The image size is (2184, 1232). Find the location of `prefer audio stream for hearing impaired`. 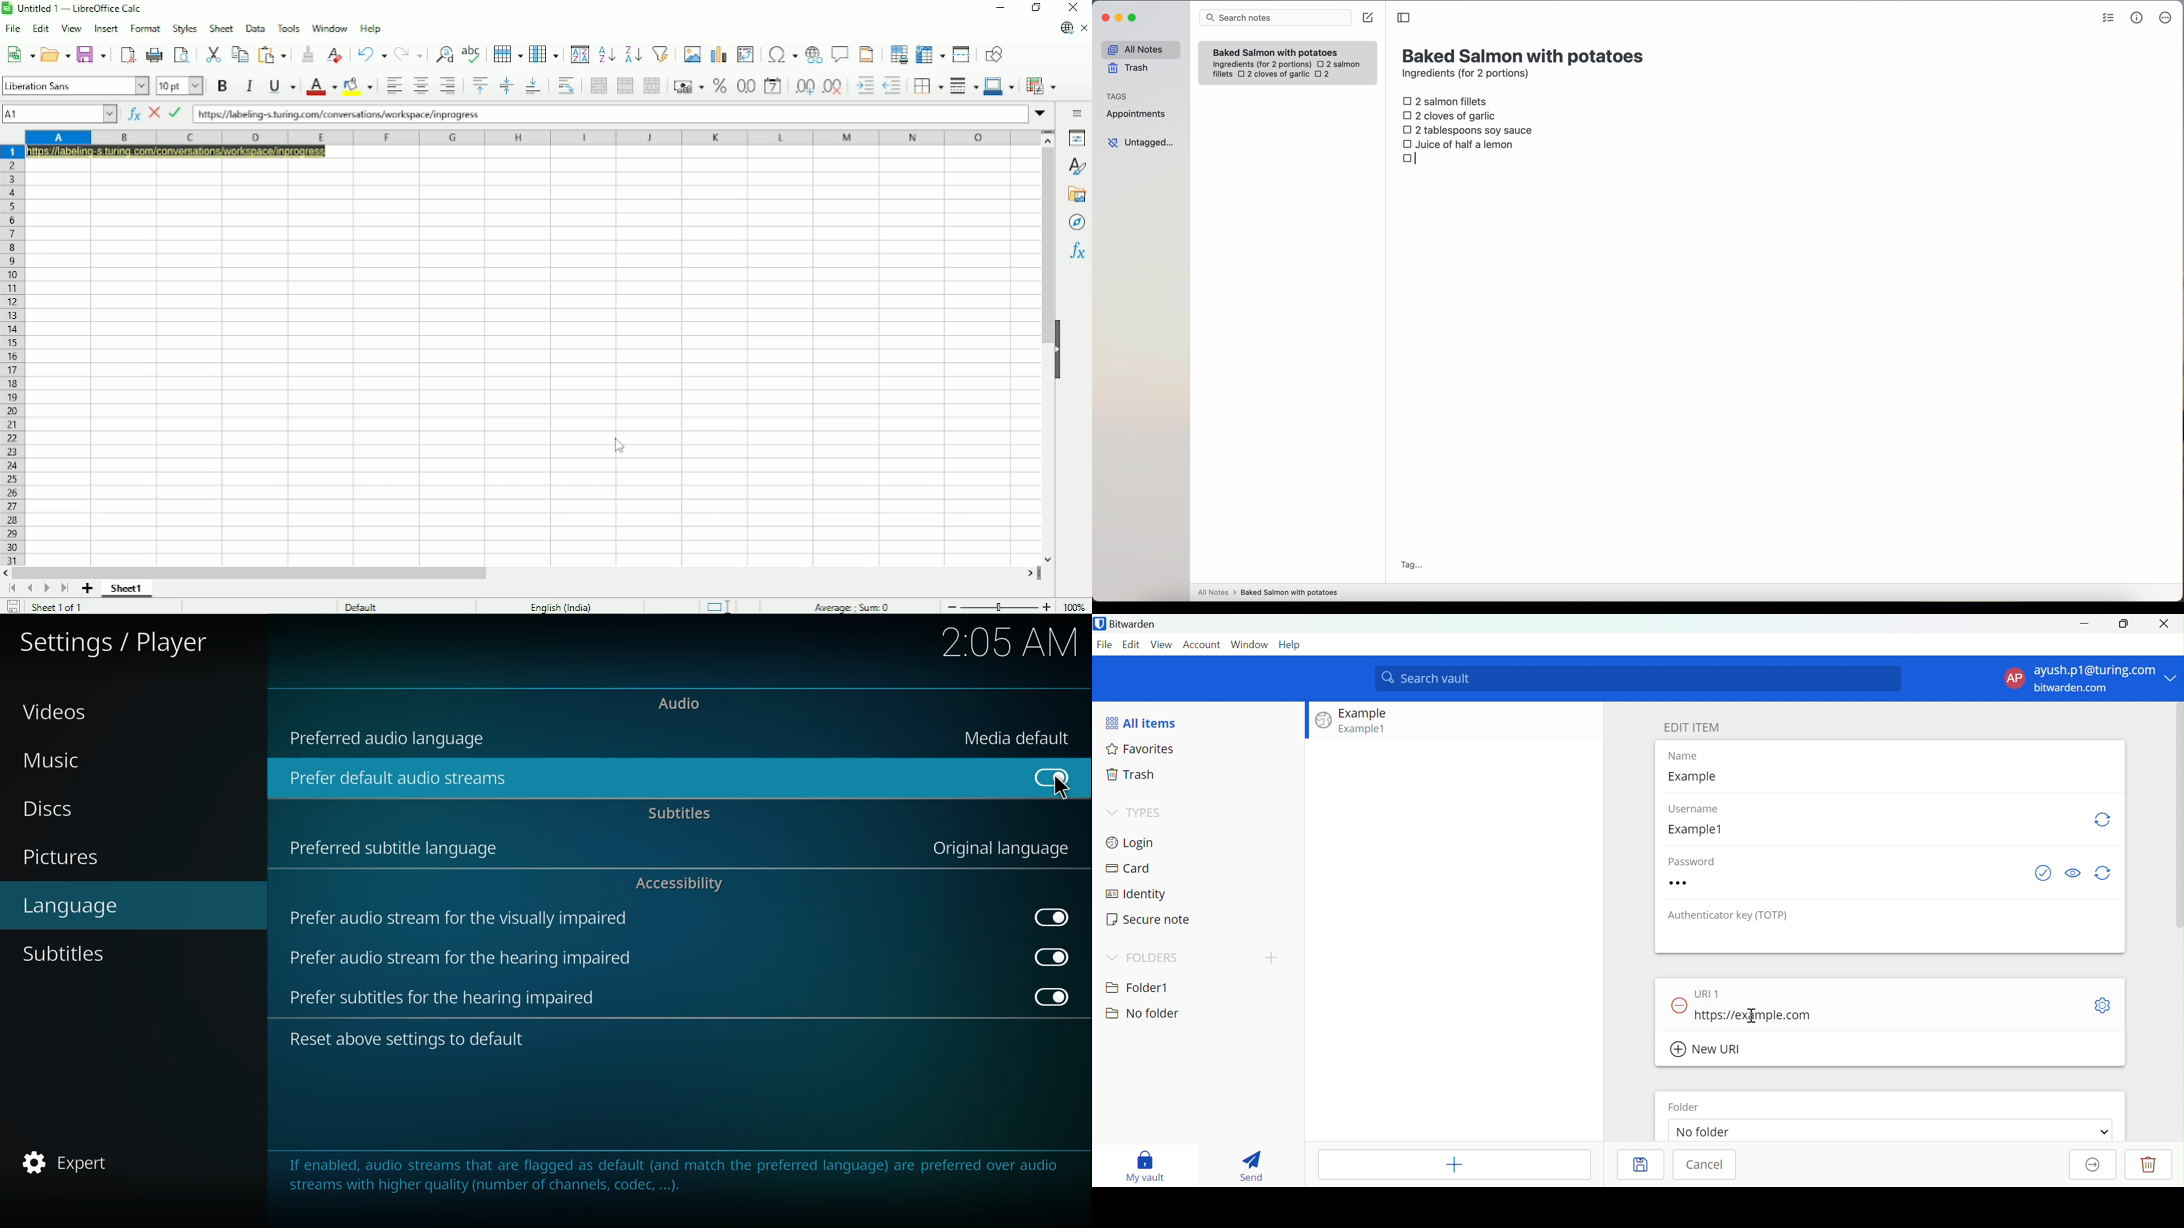

prefer audio stream for hearing impaired is located at coordinates (461, 956).